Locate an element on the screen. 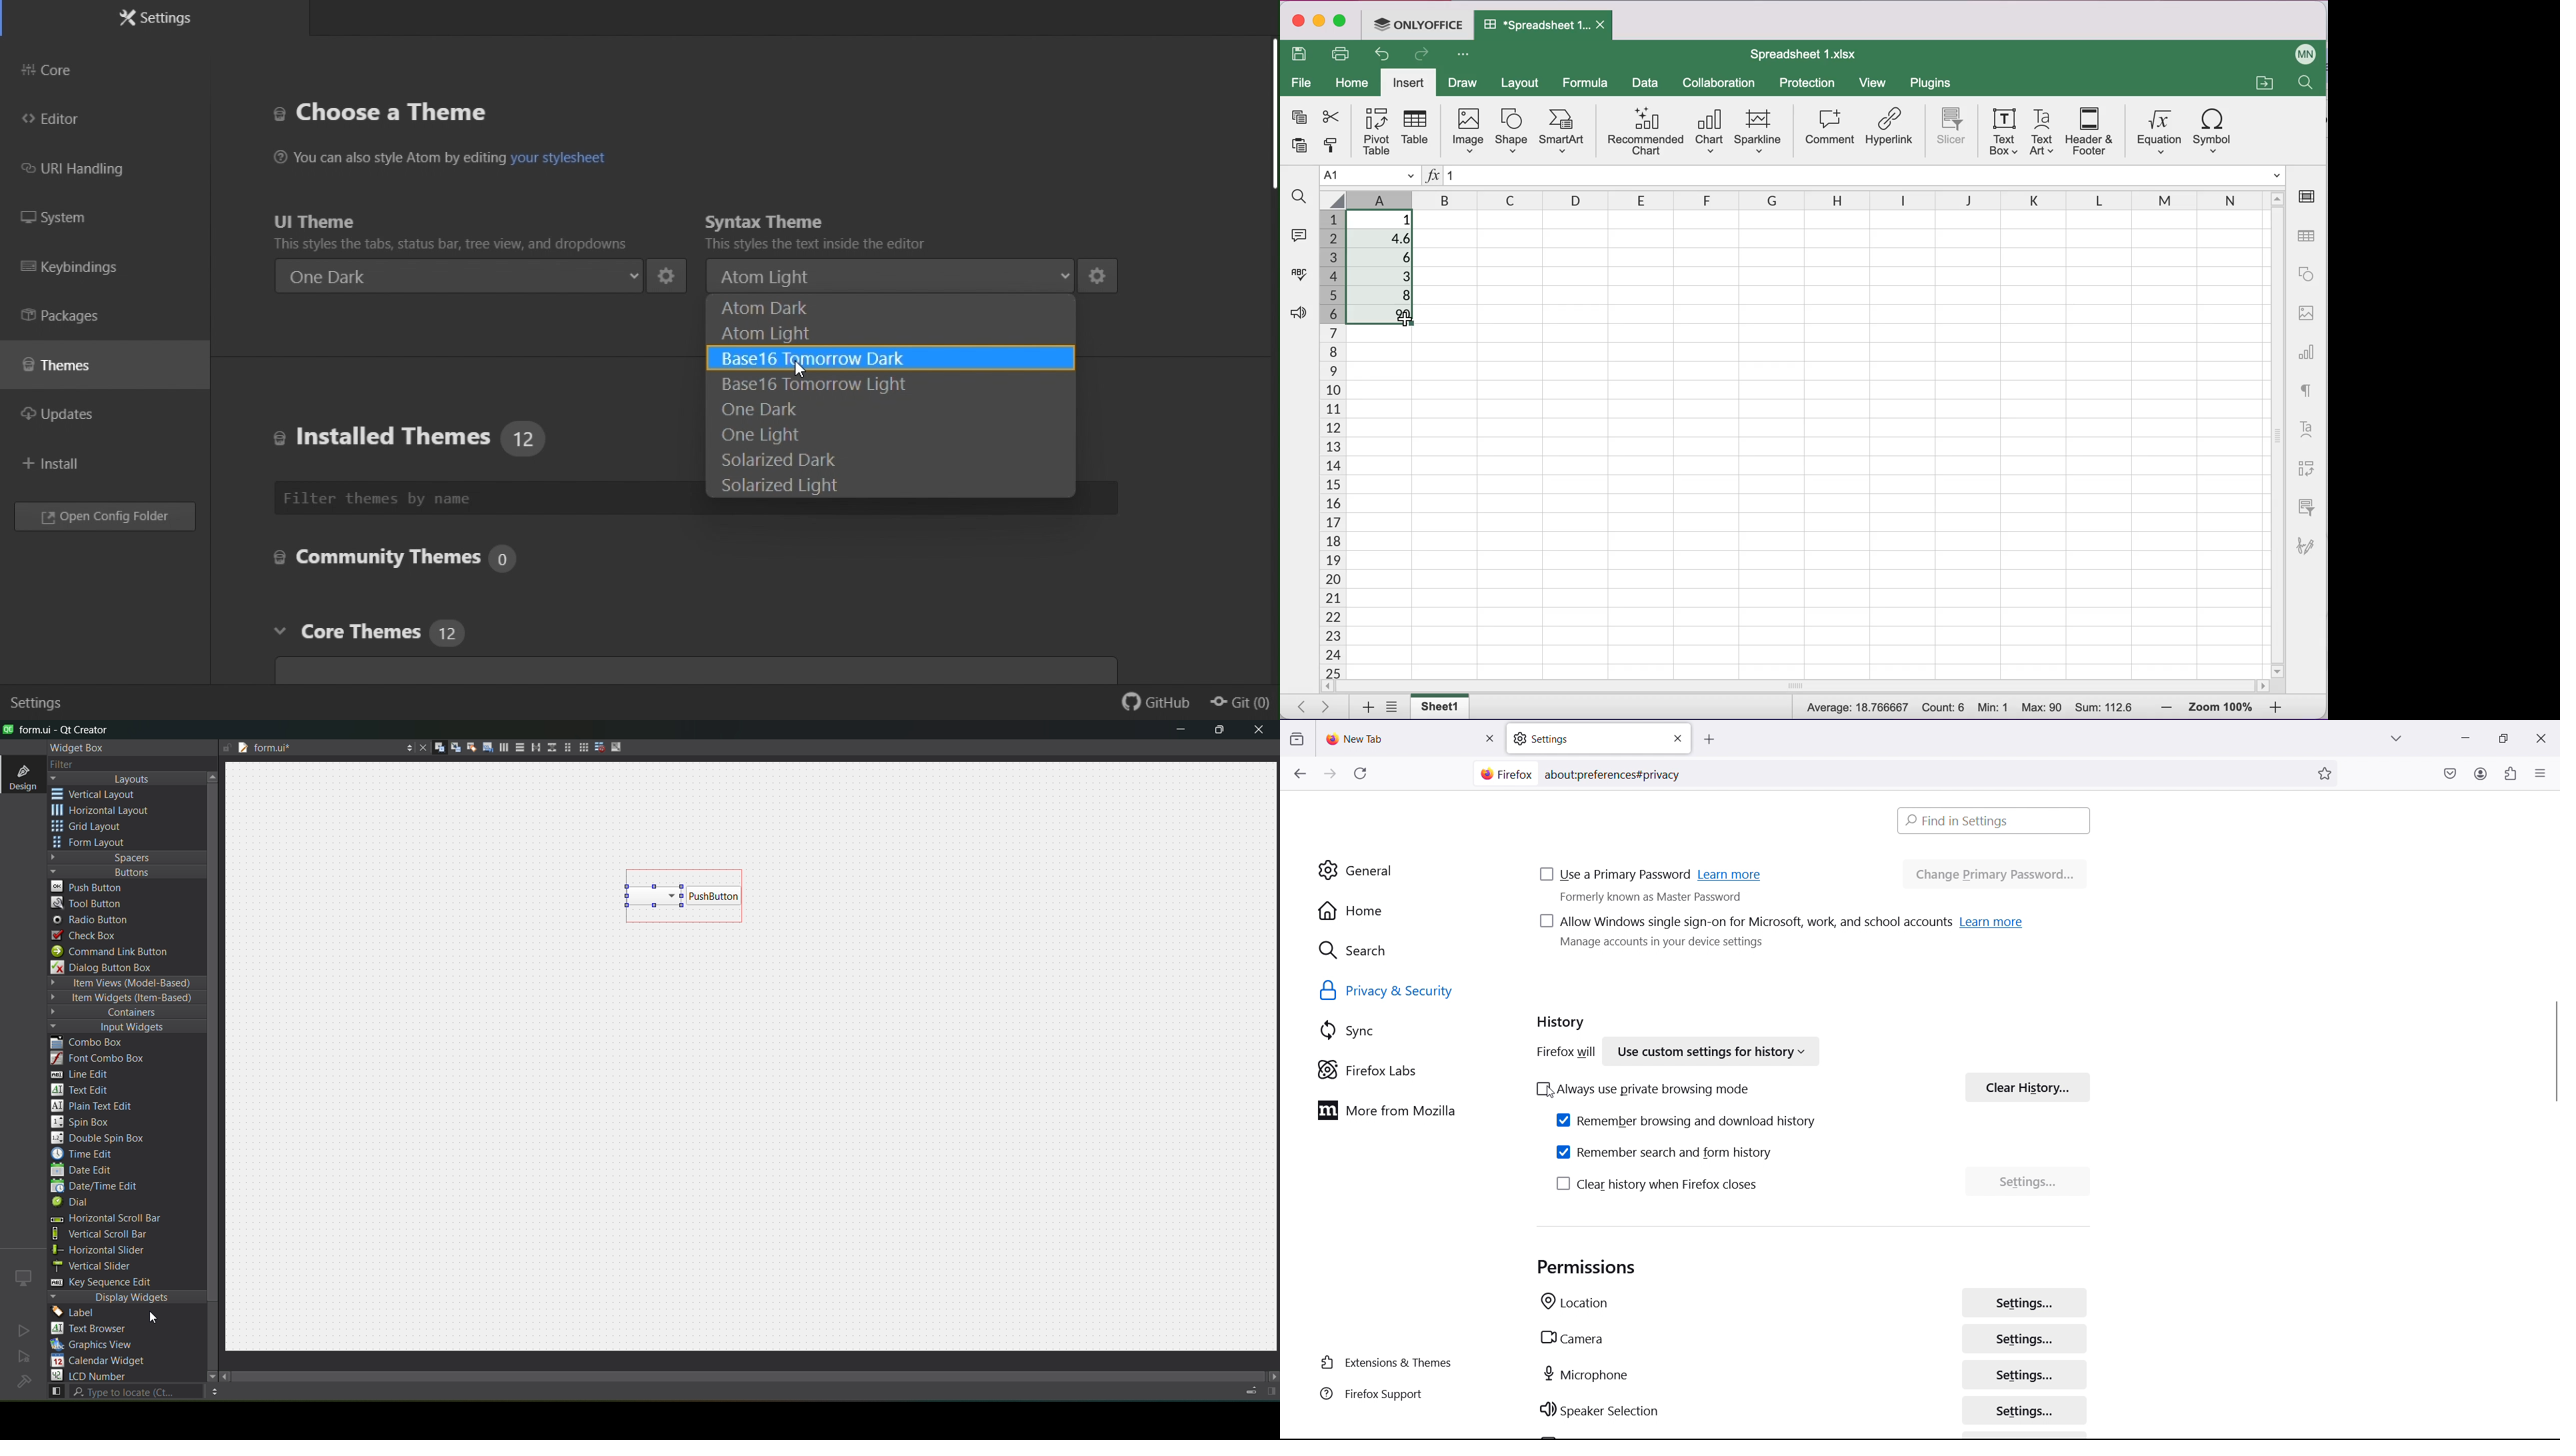  close is located at coordinates (1259, 731).